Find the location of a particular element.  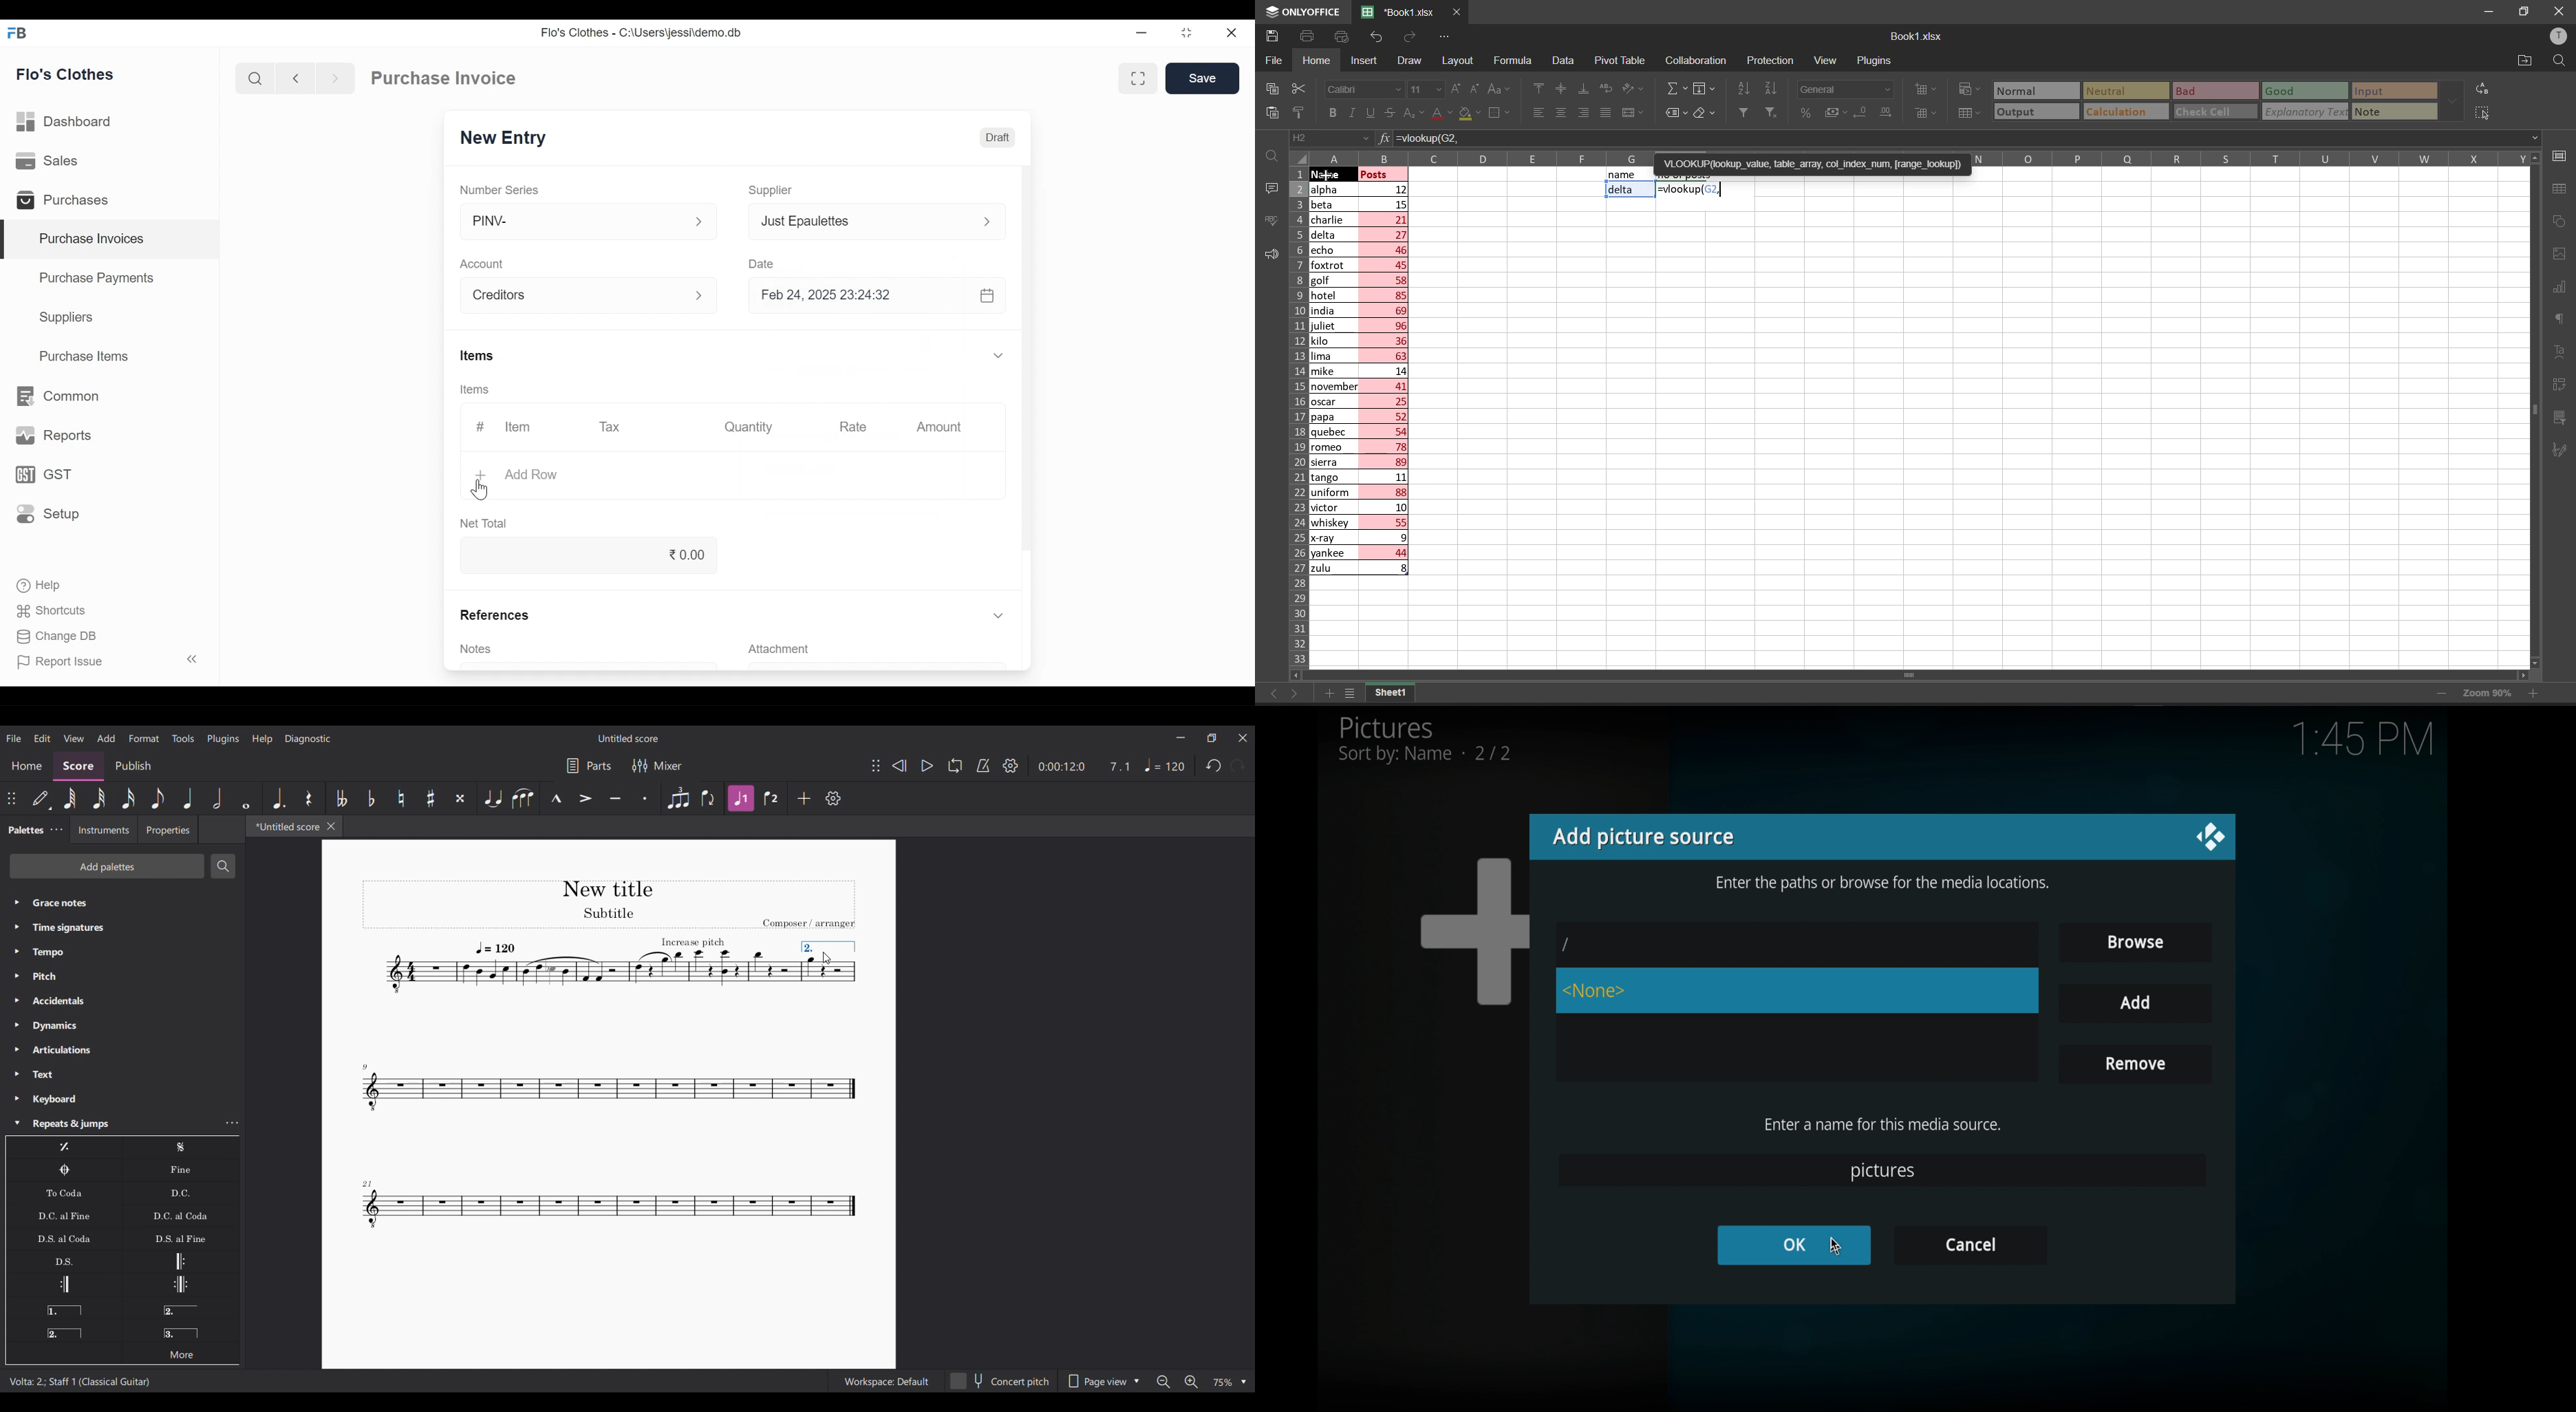

Reports is located at coordinates (51, 434).